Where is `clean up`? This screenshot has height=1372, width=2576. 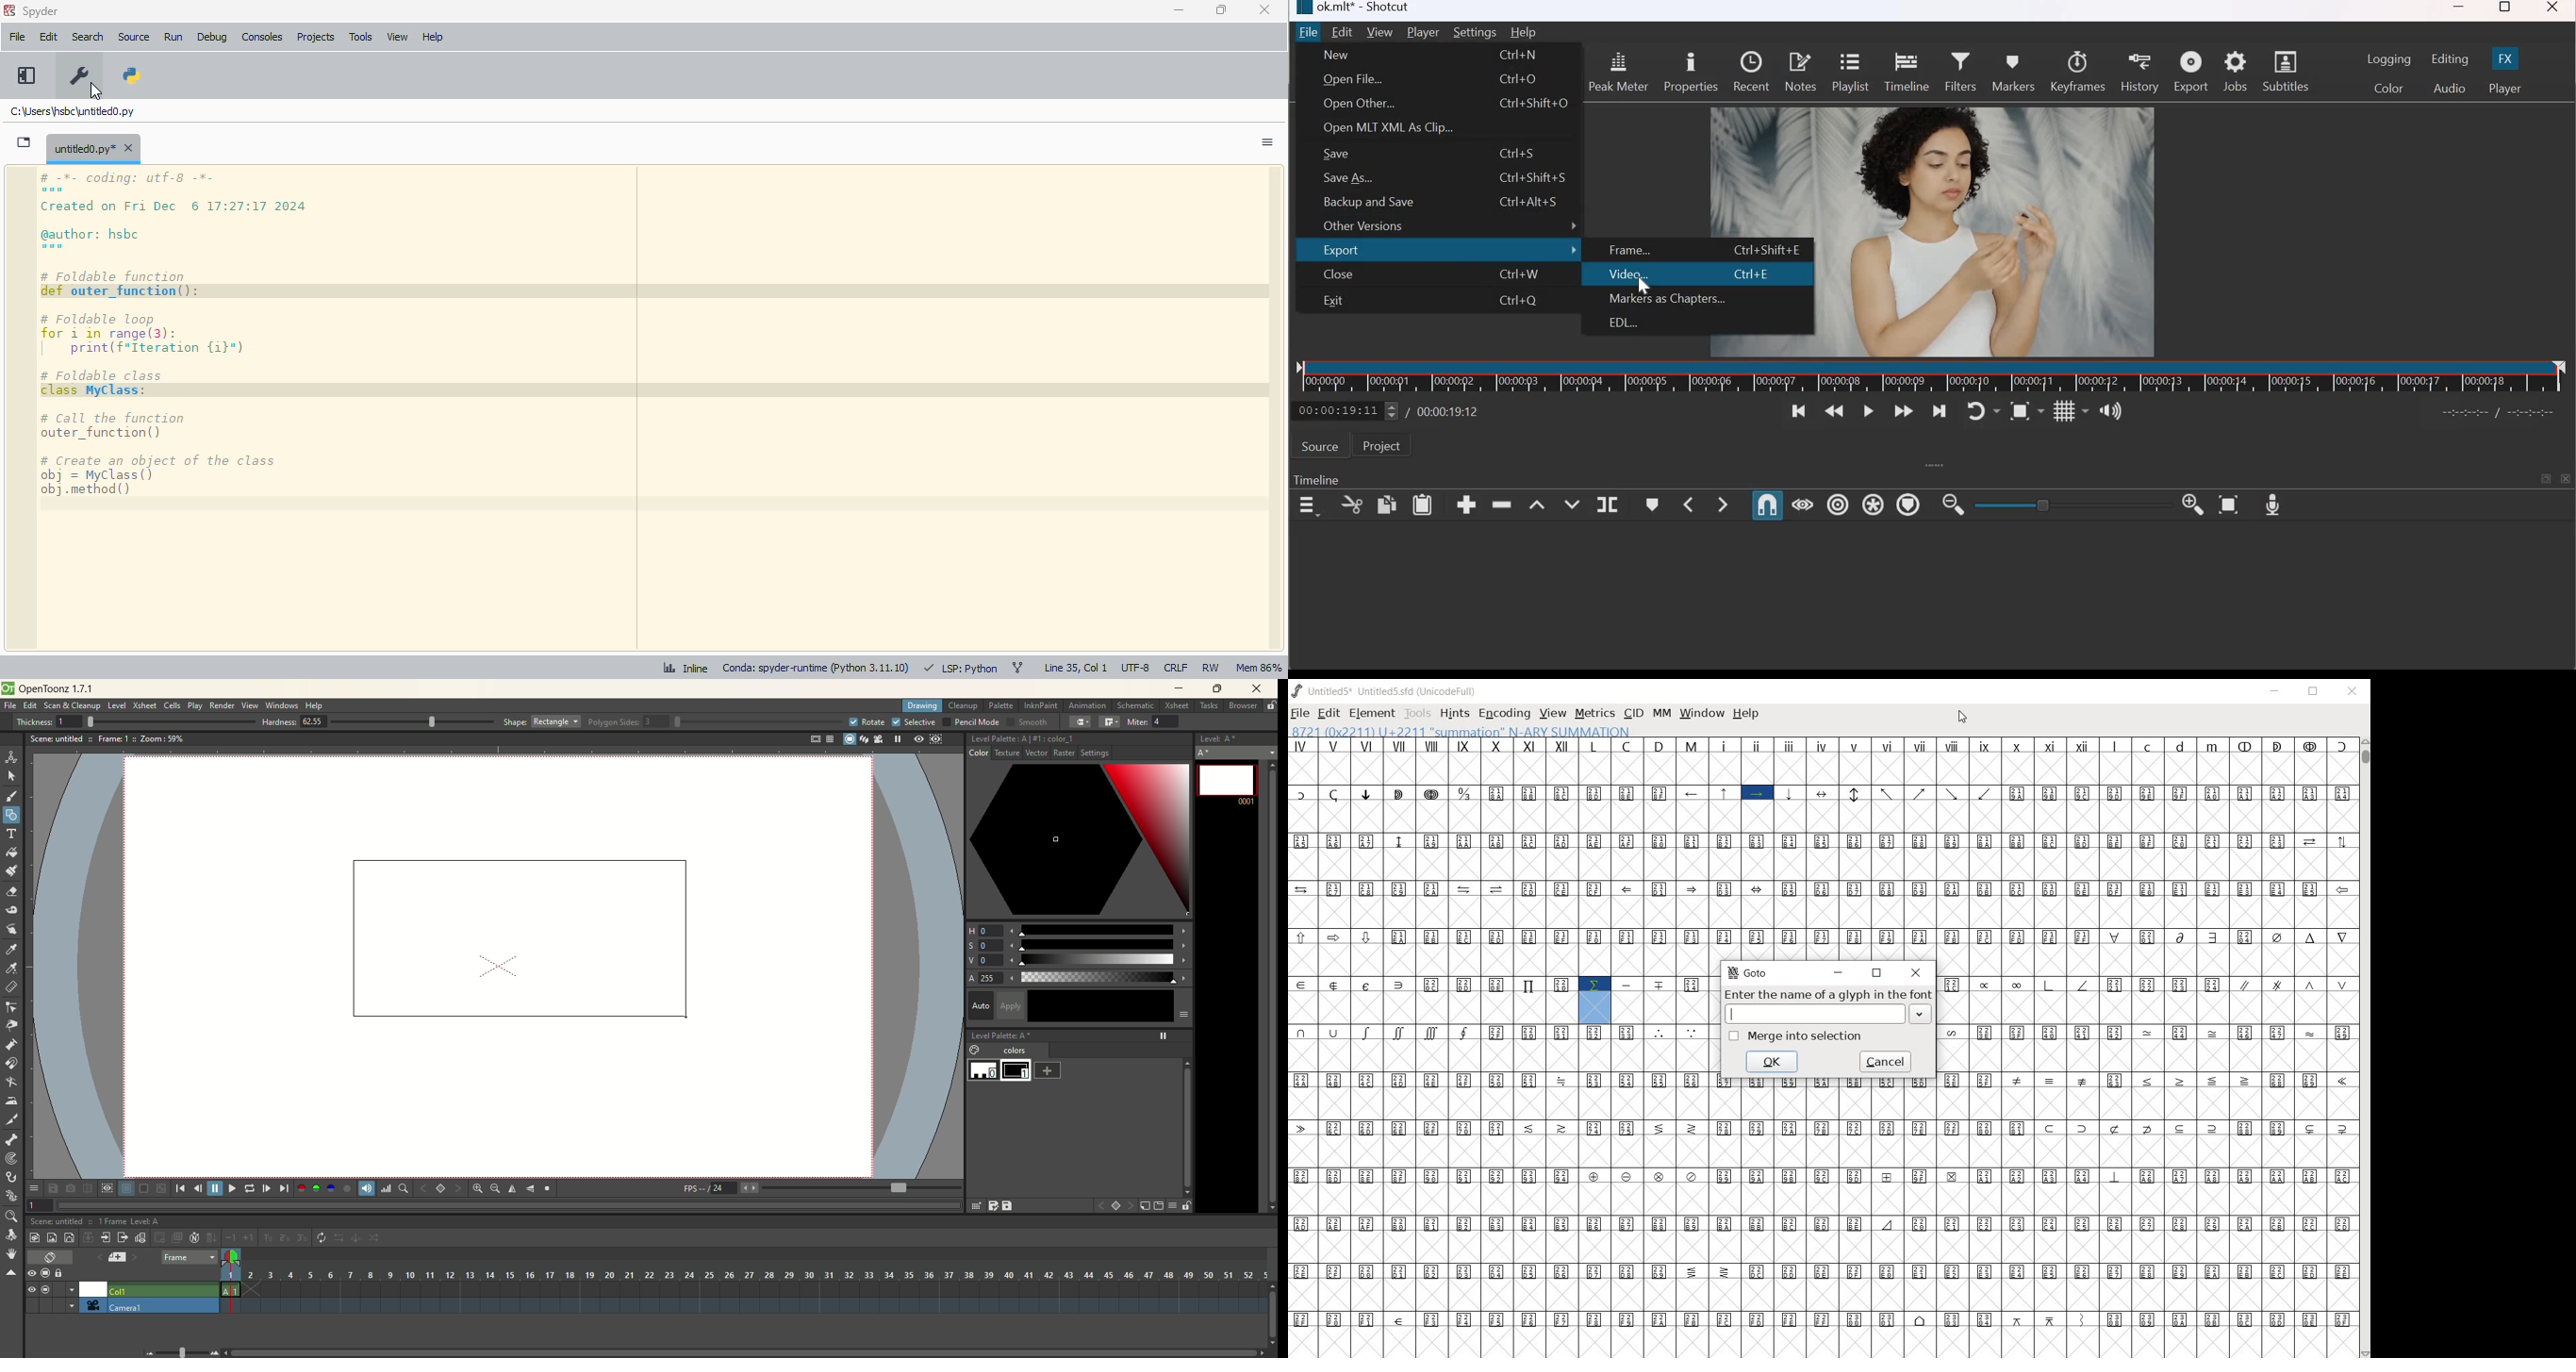 clean up is located at coordinates (963, 706).